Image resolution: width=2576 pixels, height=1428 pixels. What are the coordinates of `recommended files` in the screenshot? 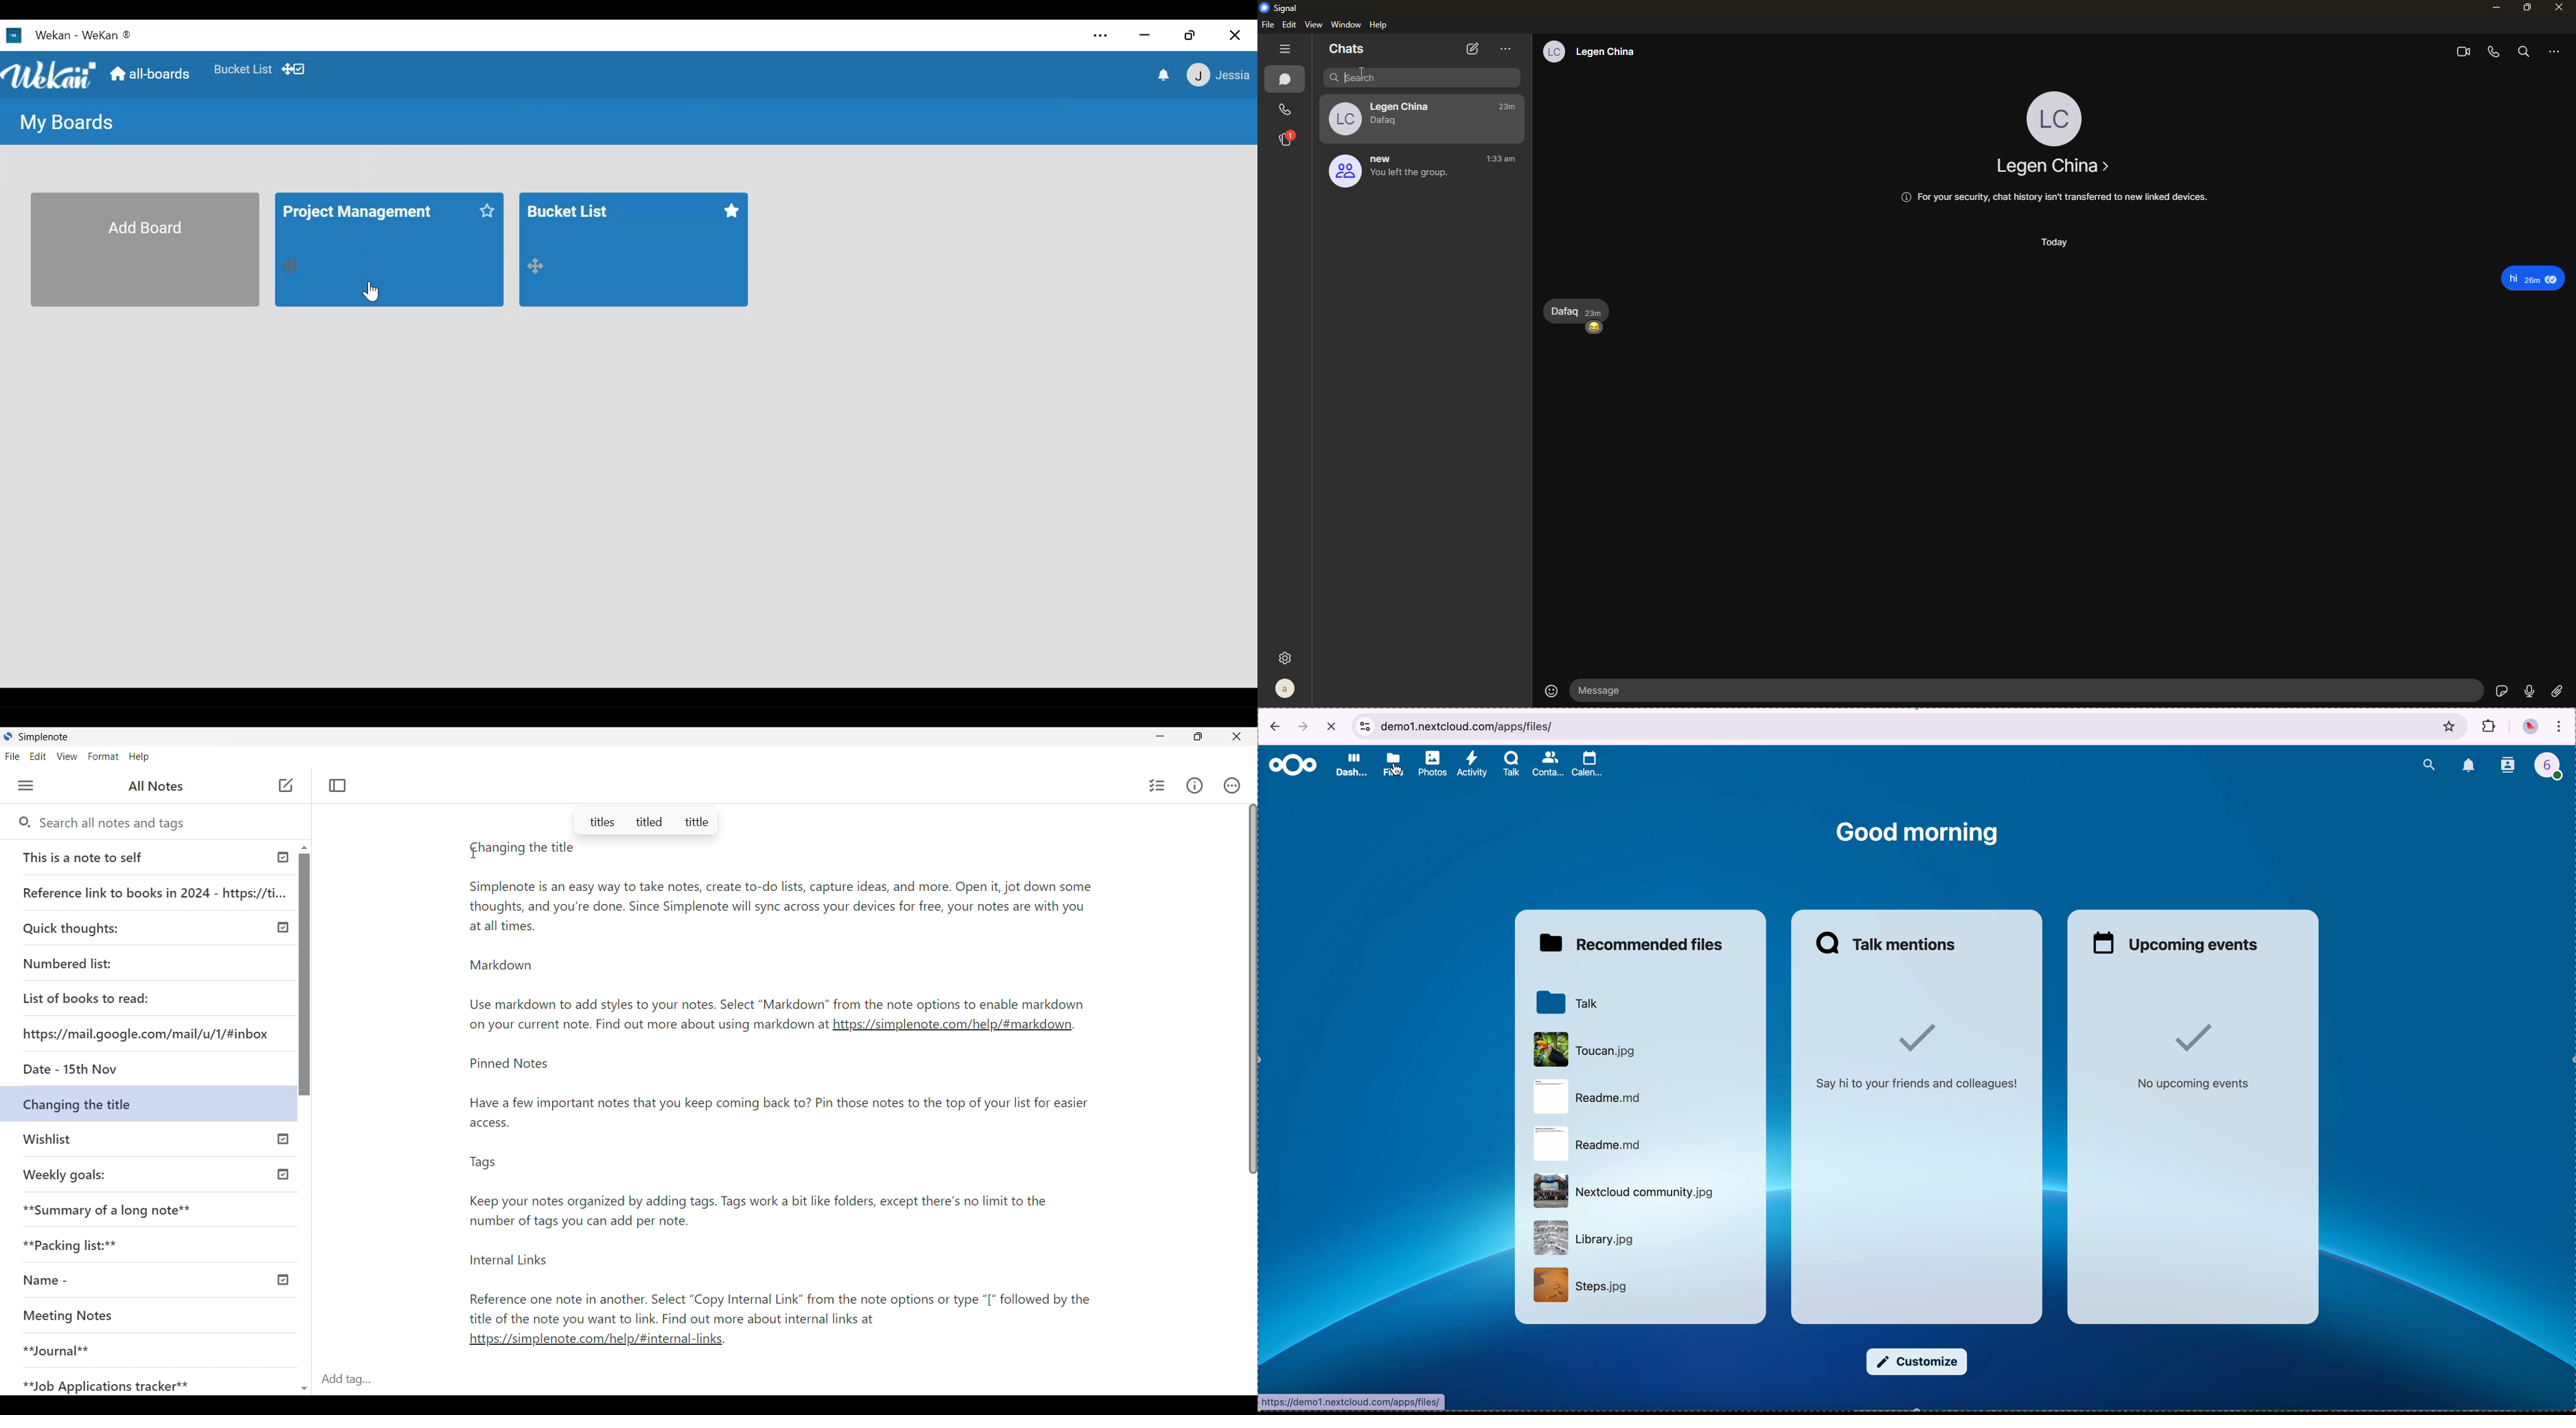 It's located at (1636, 943).